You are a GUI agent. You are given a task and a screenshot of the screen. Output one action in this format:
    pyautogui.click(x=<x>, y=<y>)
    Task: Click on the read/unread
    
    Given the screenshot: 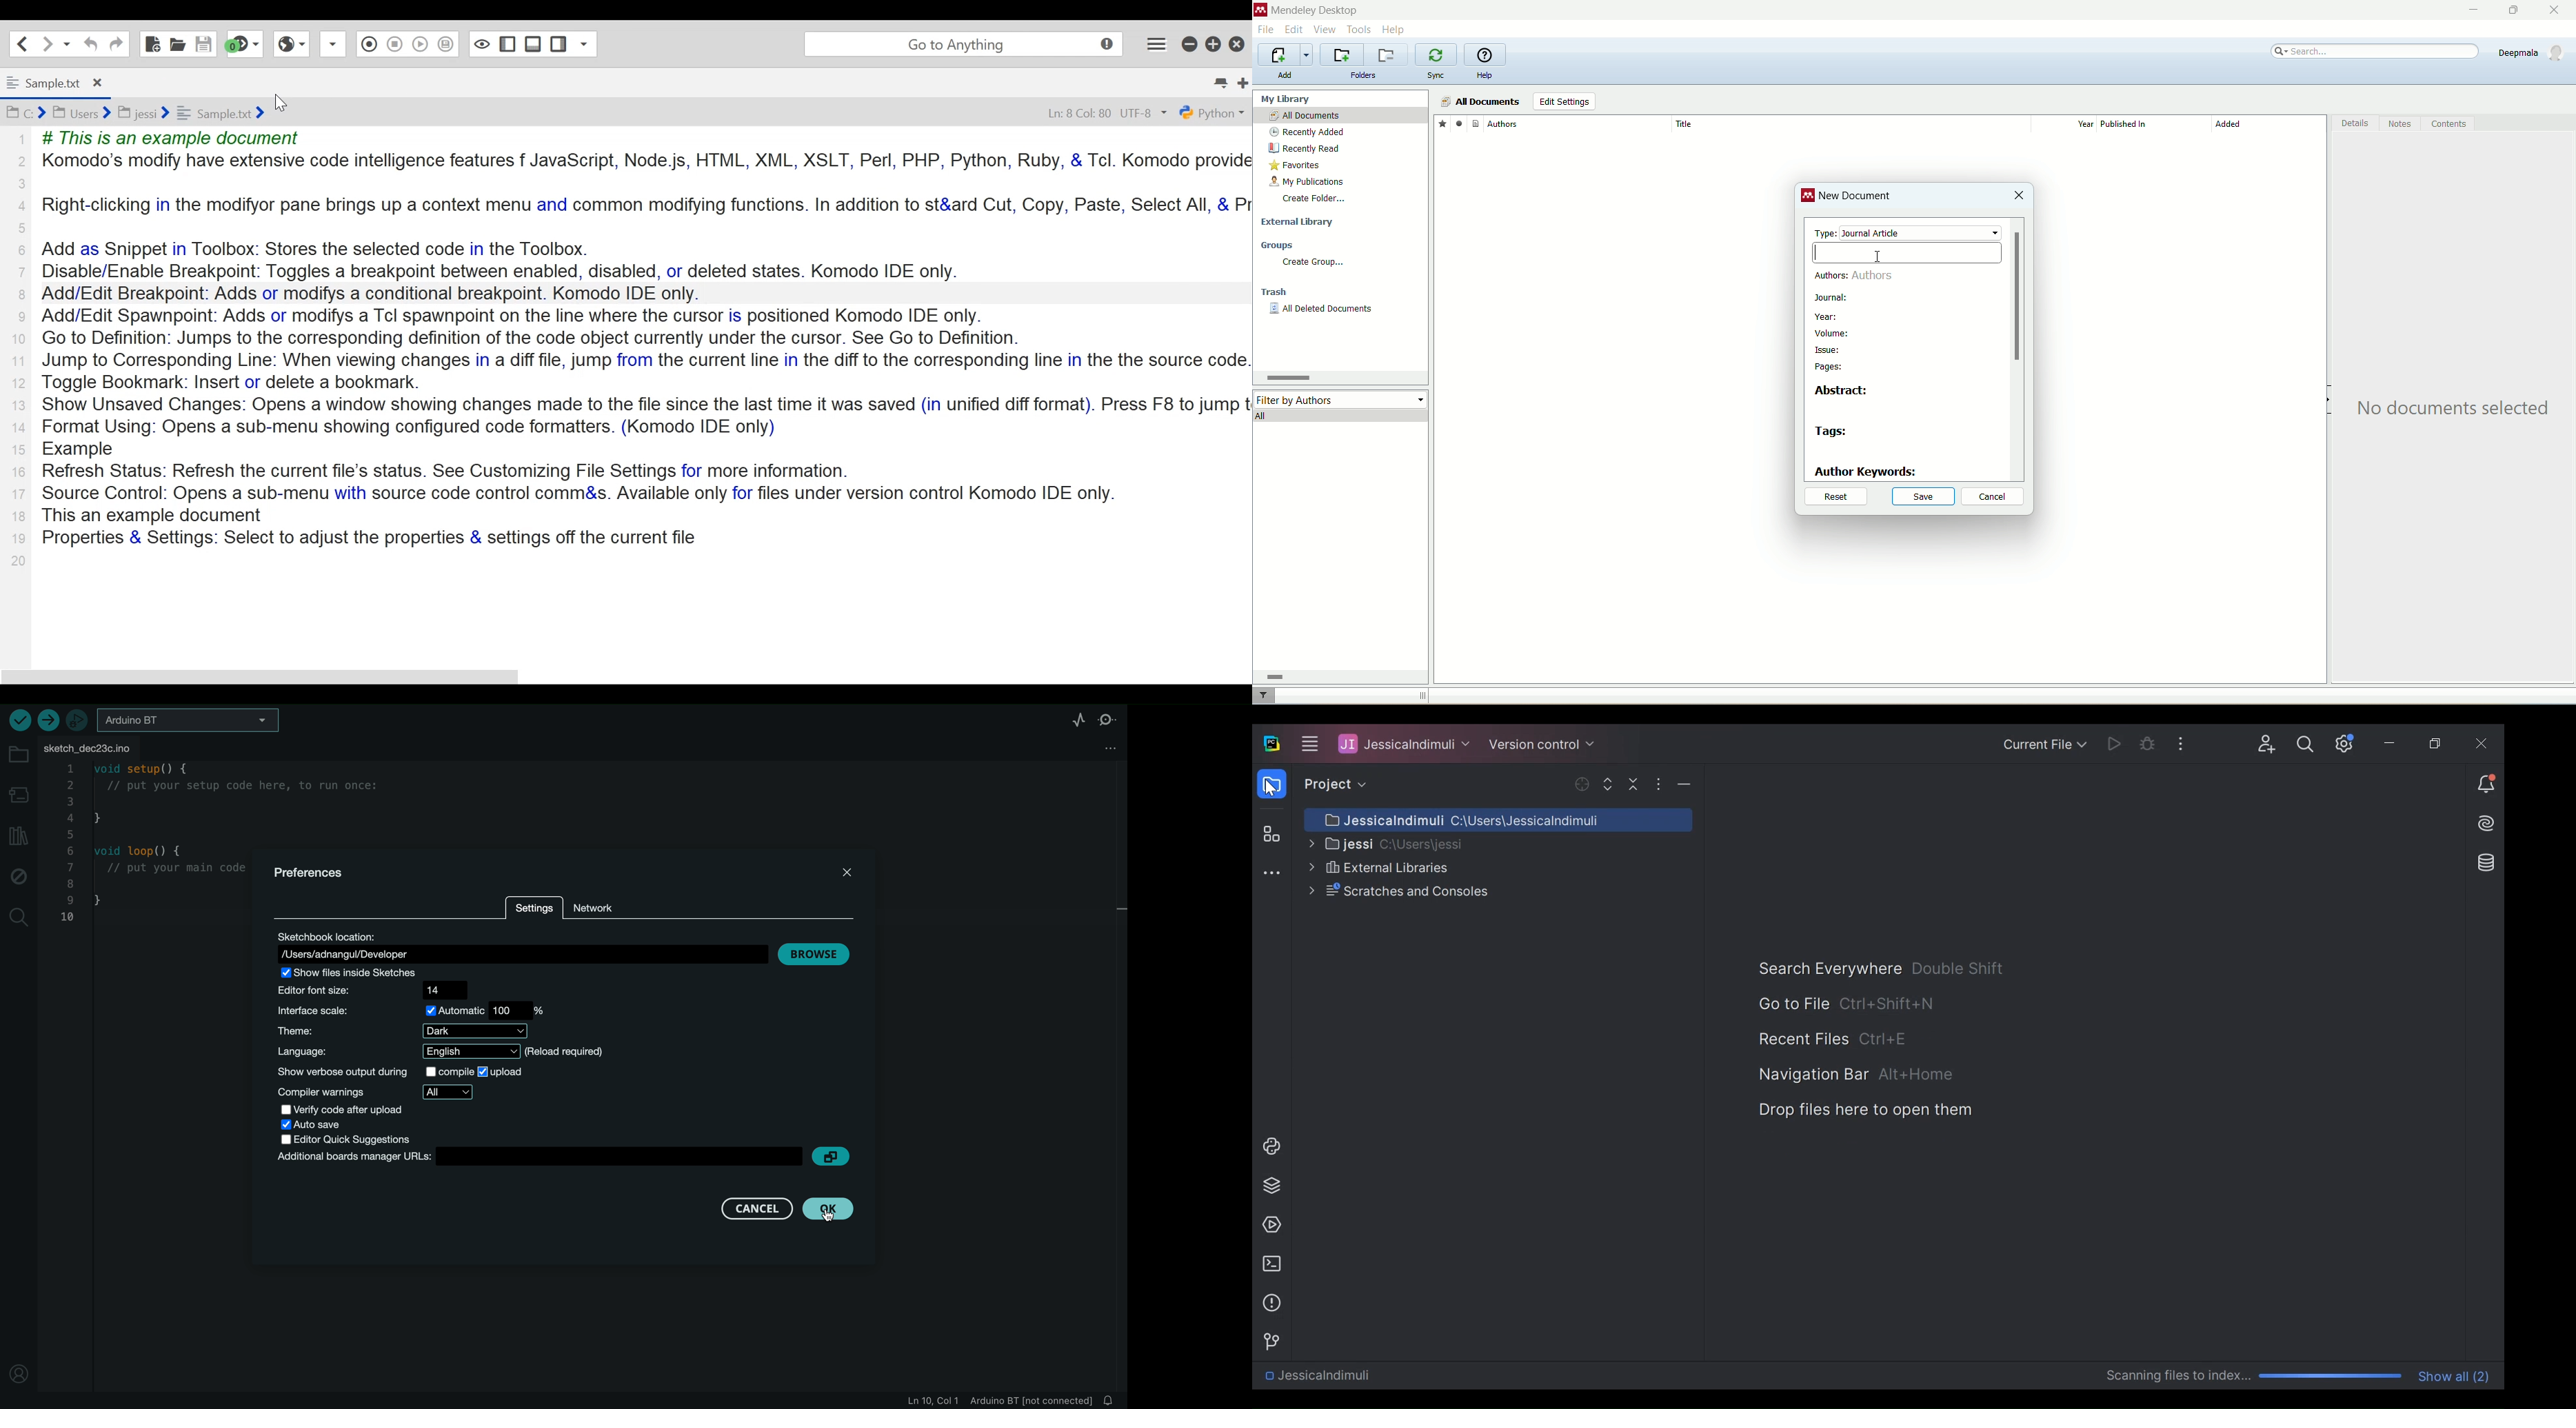 What is the action you would take?
    pyautogui.click(x=1457, y=123)
    